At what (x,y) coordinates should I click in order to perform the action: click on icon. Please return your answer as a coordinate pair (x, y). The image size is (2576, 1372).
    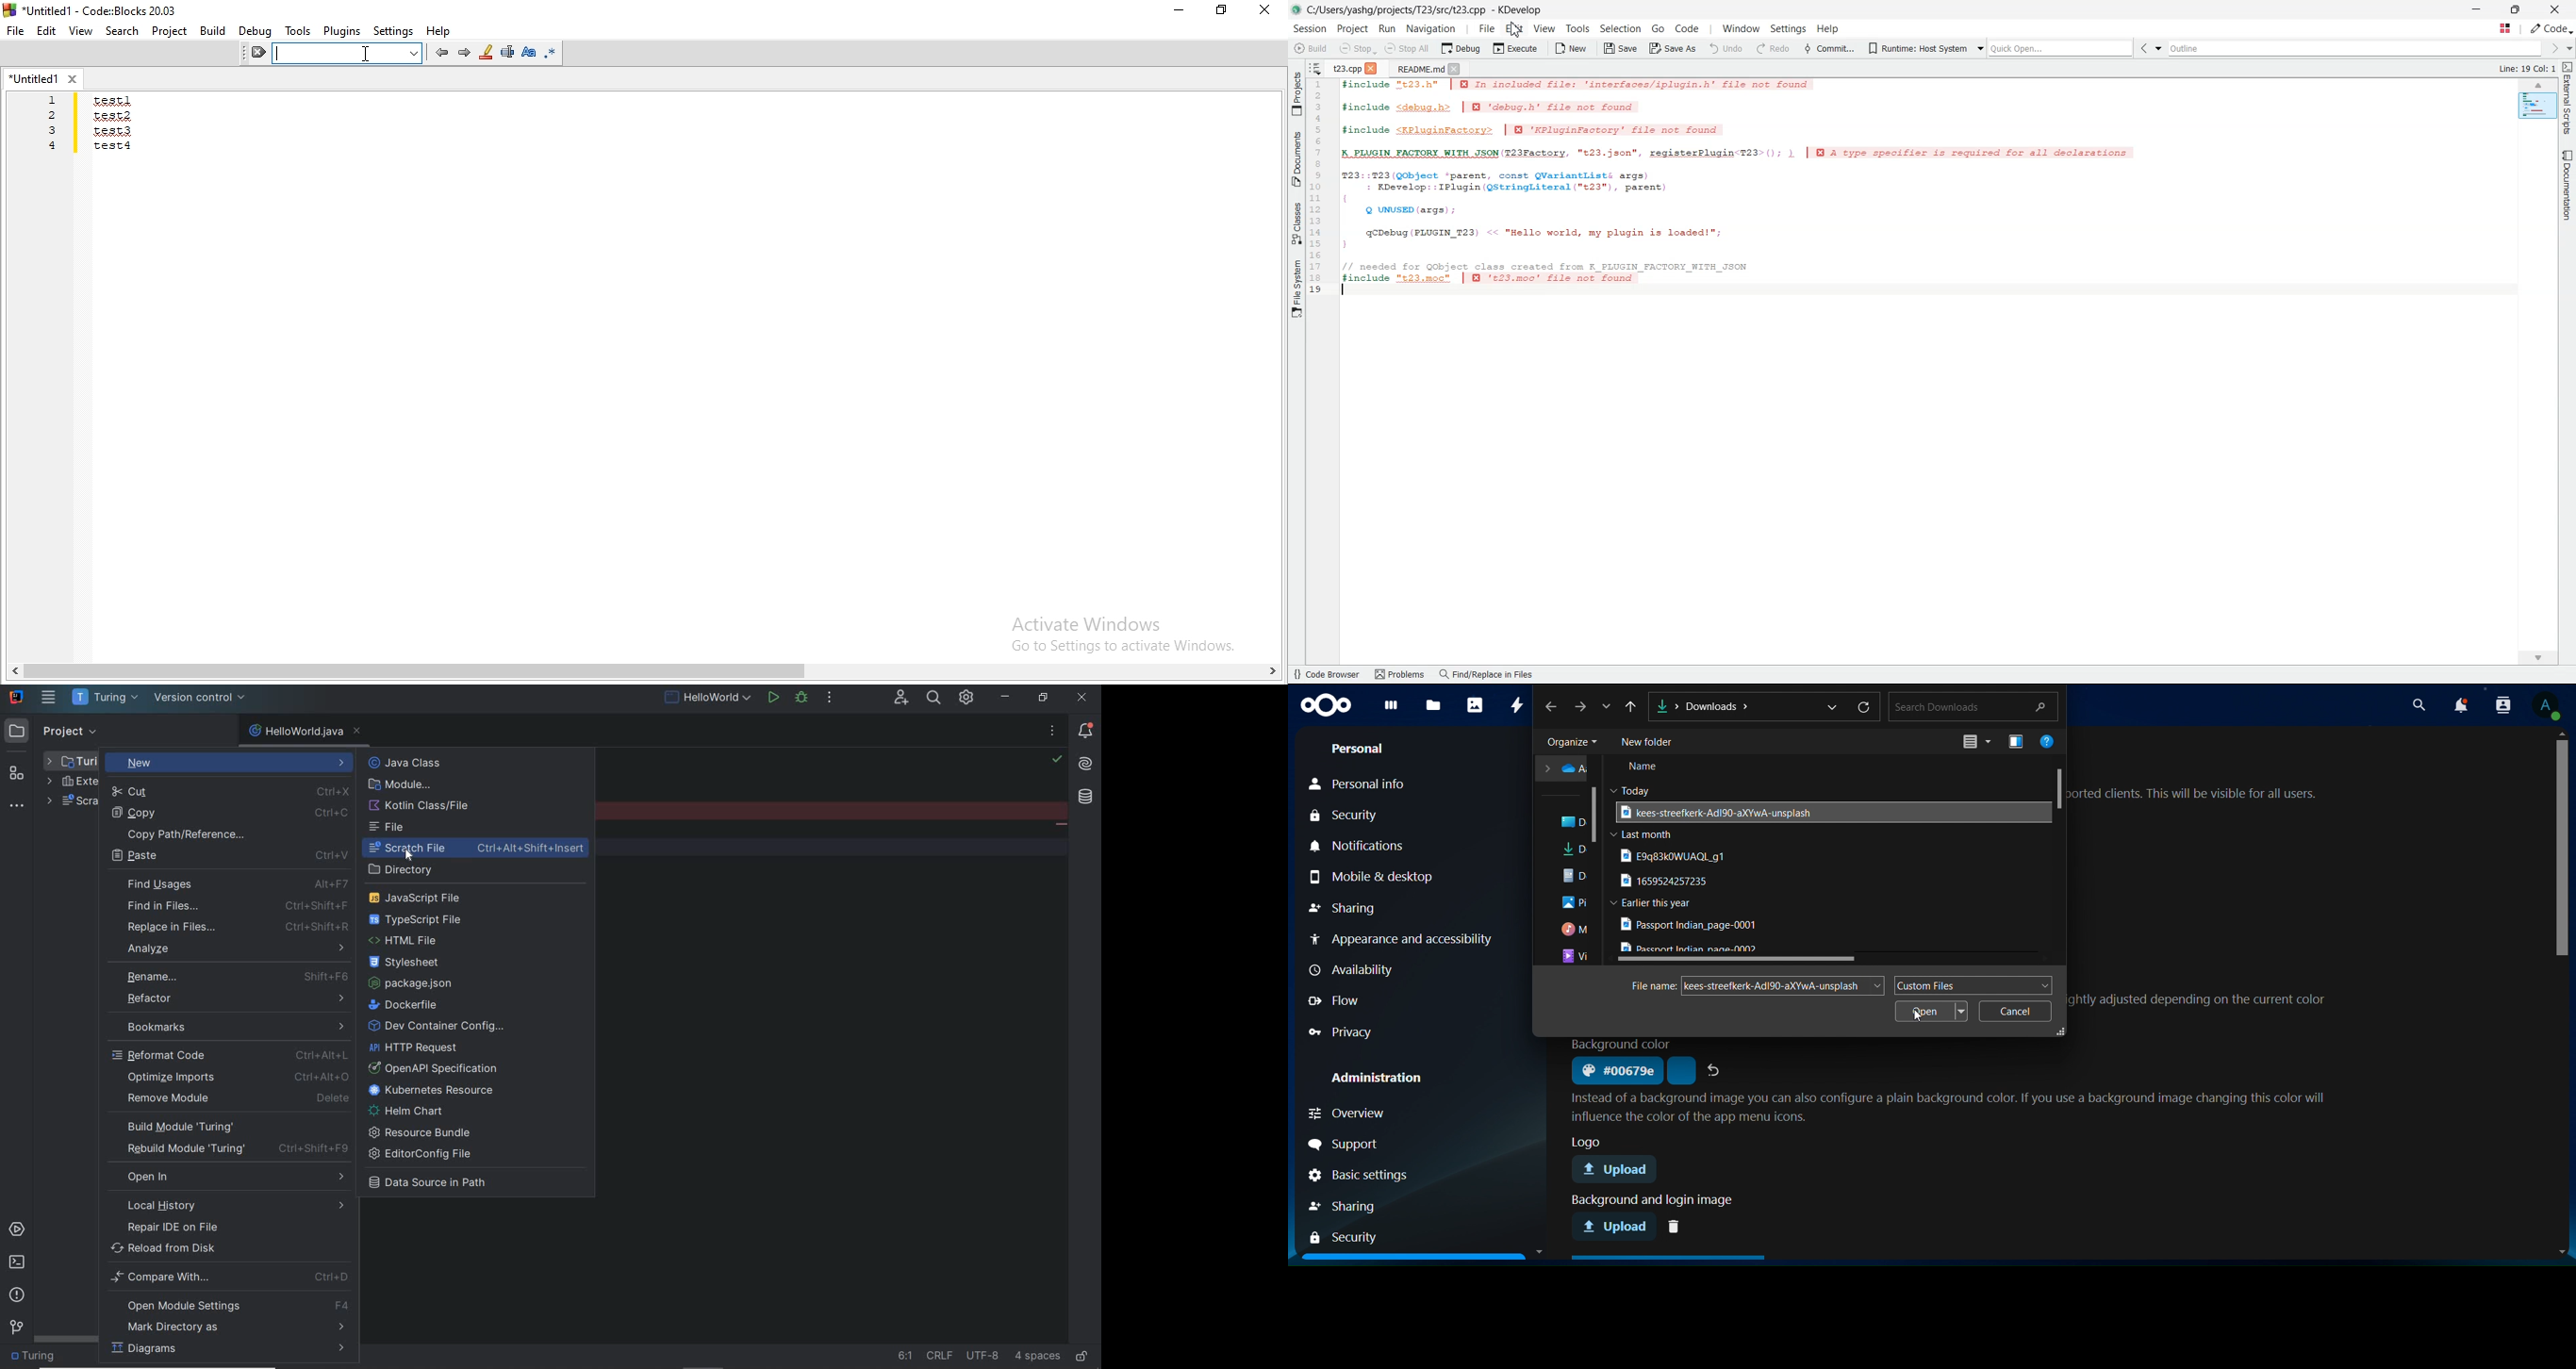
    Looking at the image, I should click on (1973, 742).